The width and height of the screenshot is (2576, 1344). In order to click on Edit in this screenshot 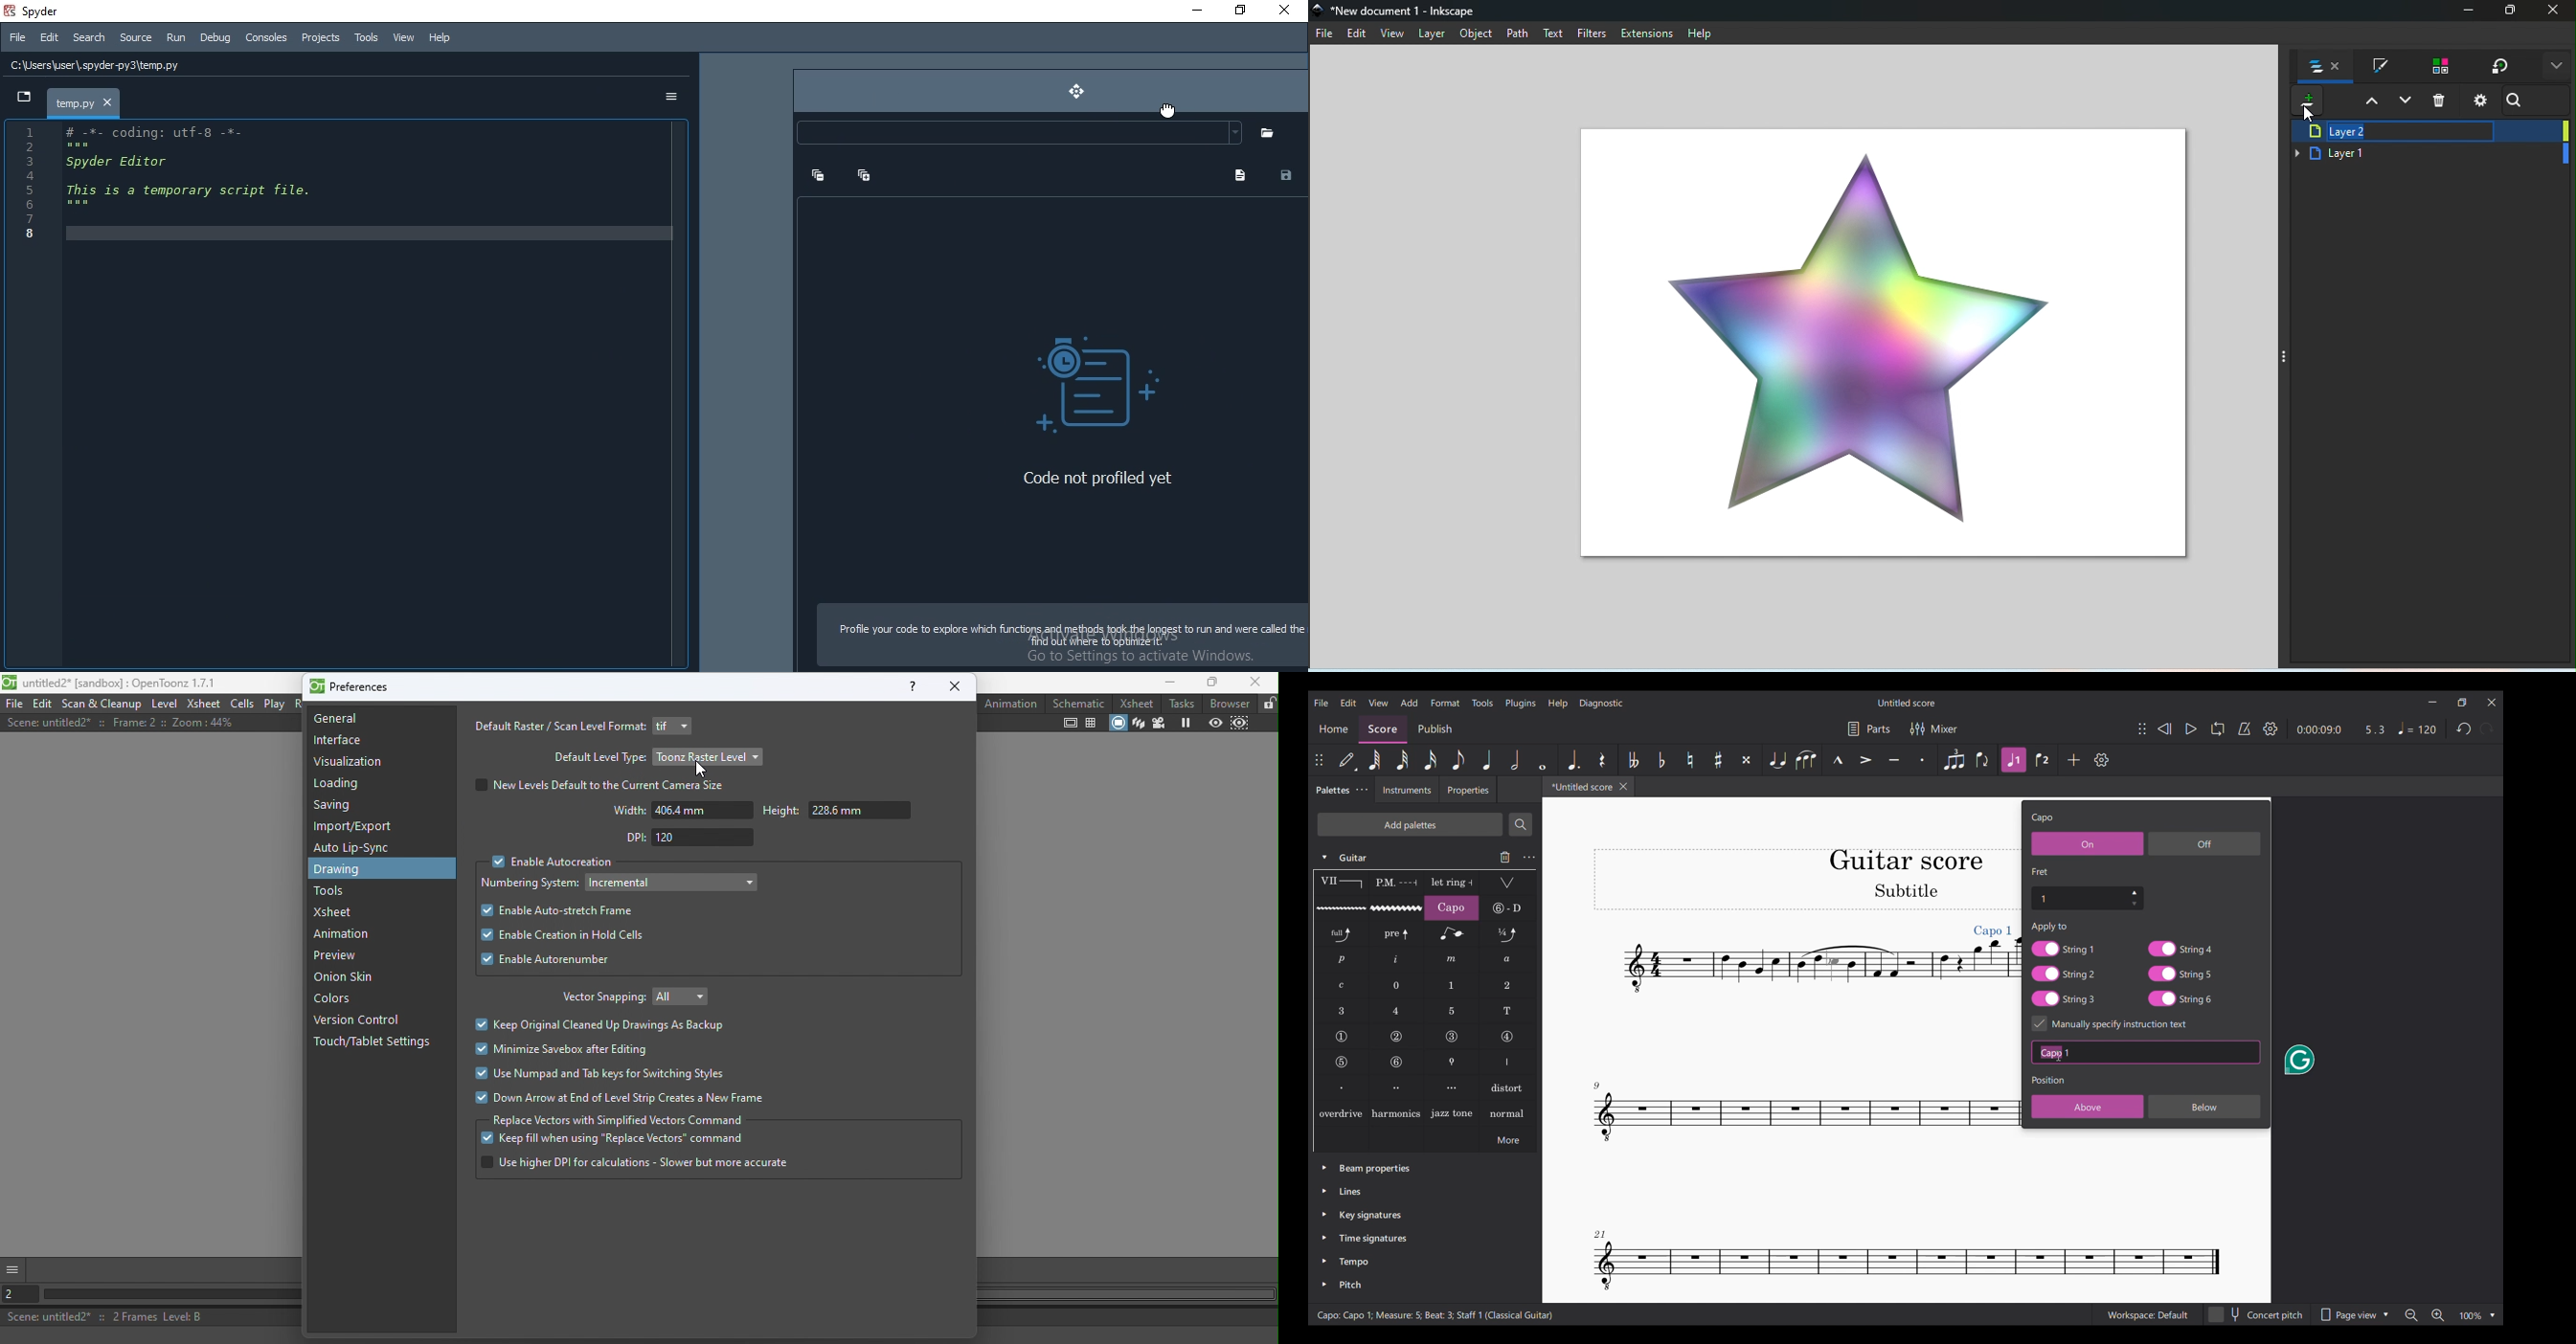, I will do `click(1358, 35)`.